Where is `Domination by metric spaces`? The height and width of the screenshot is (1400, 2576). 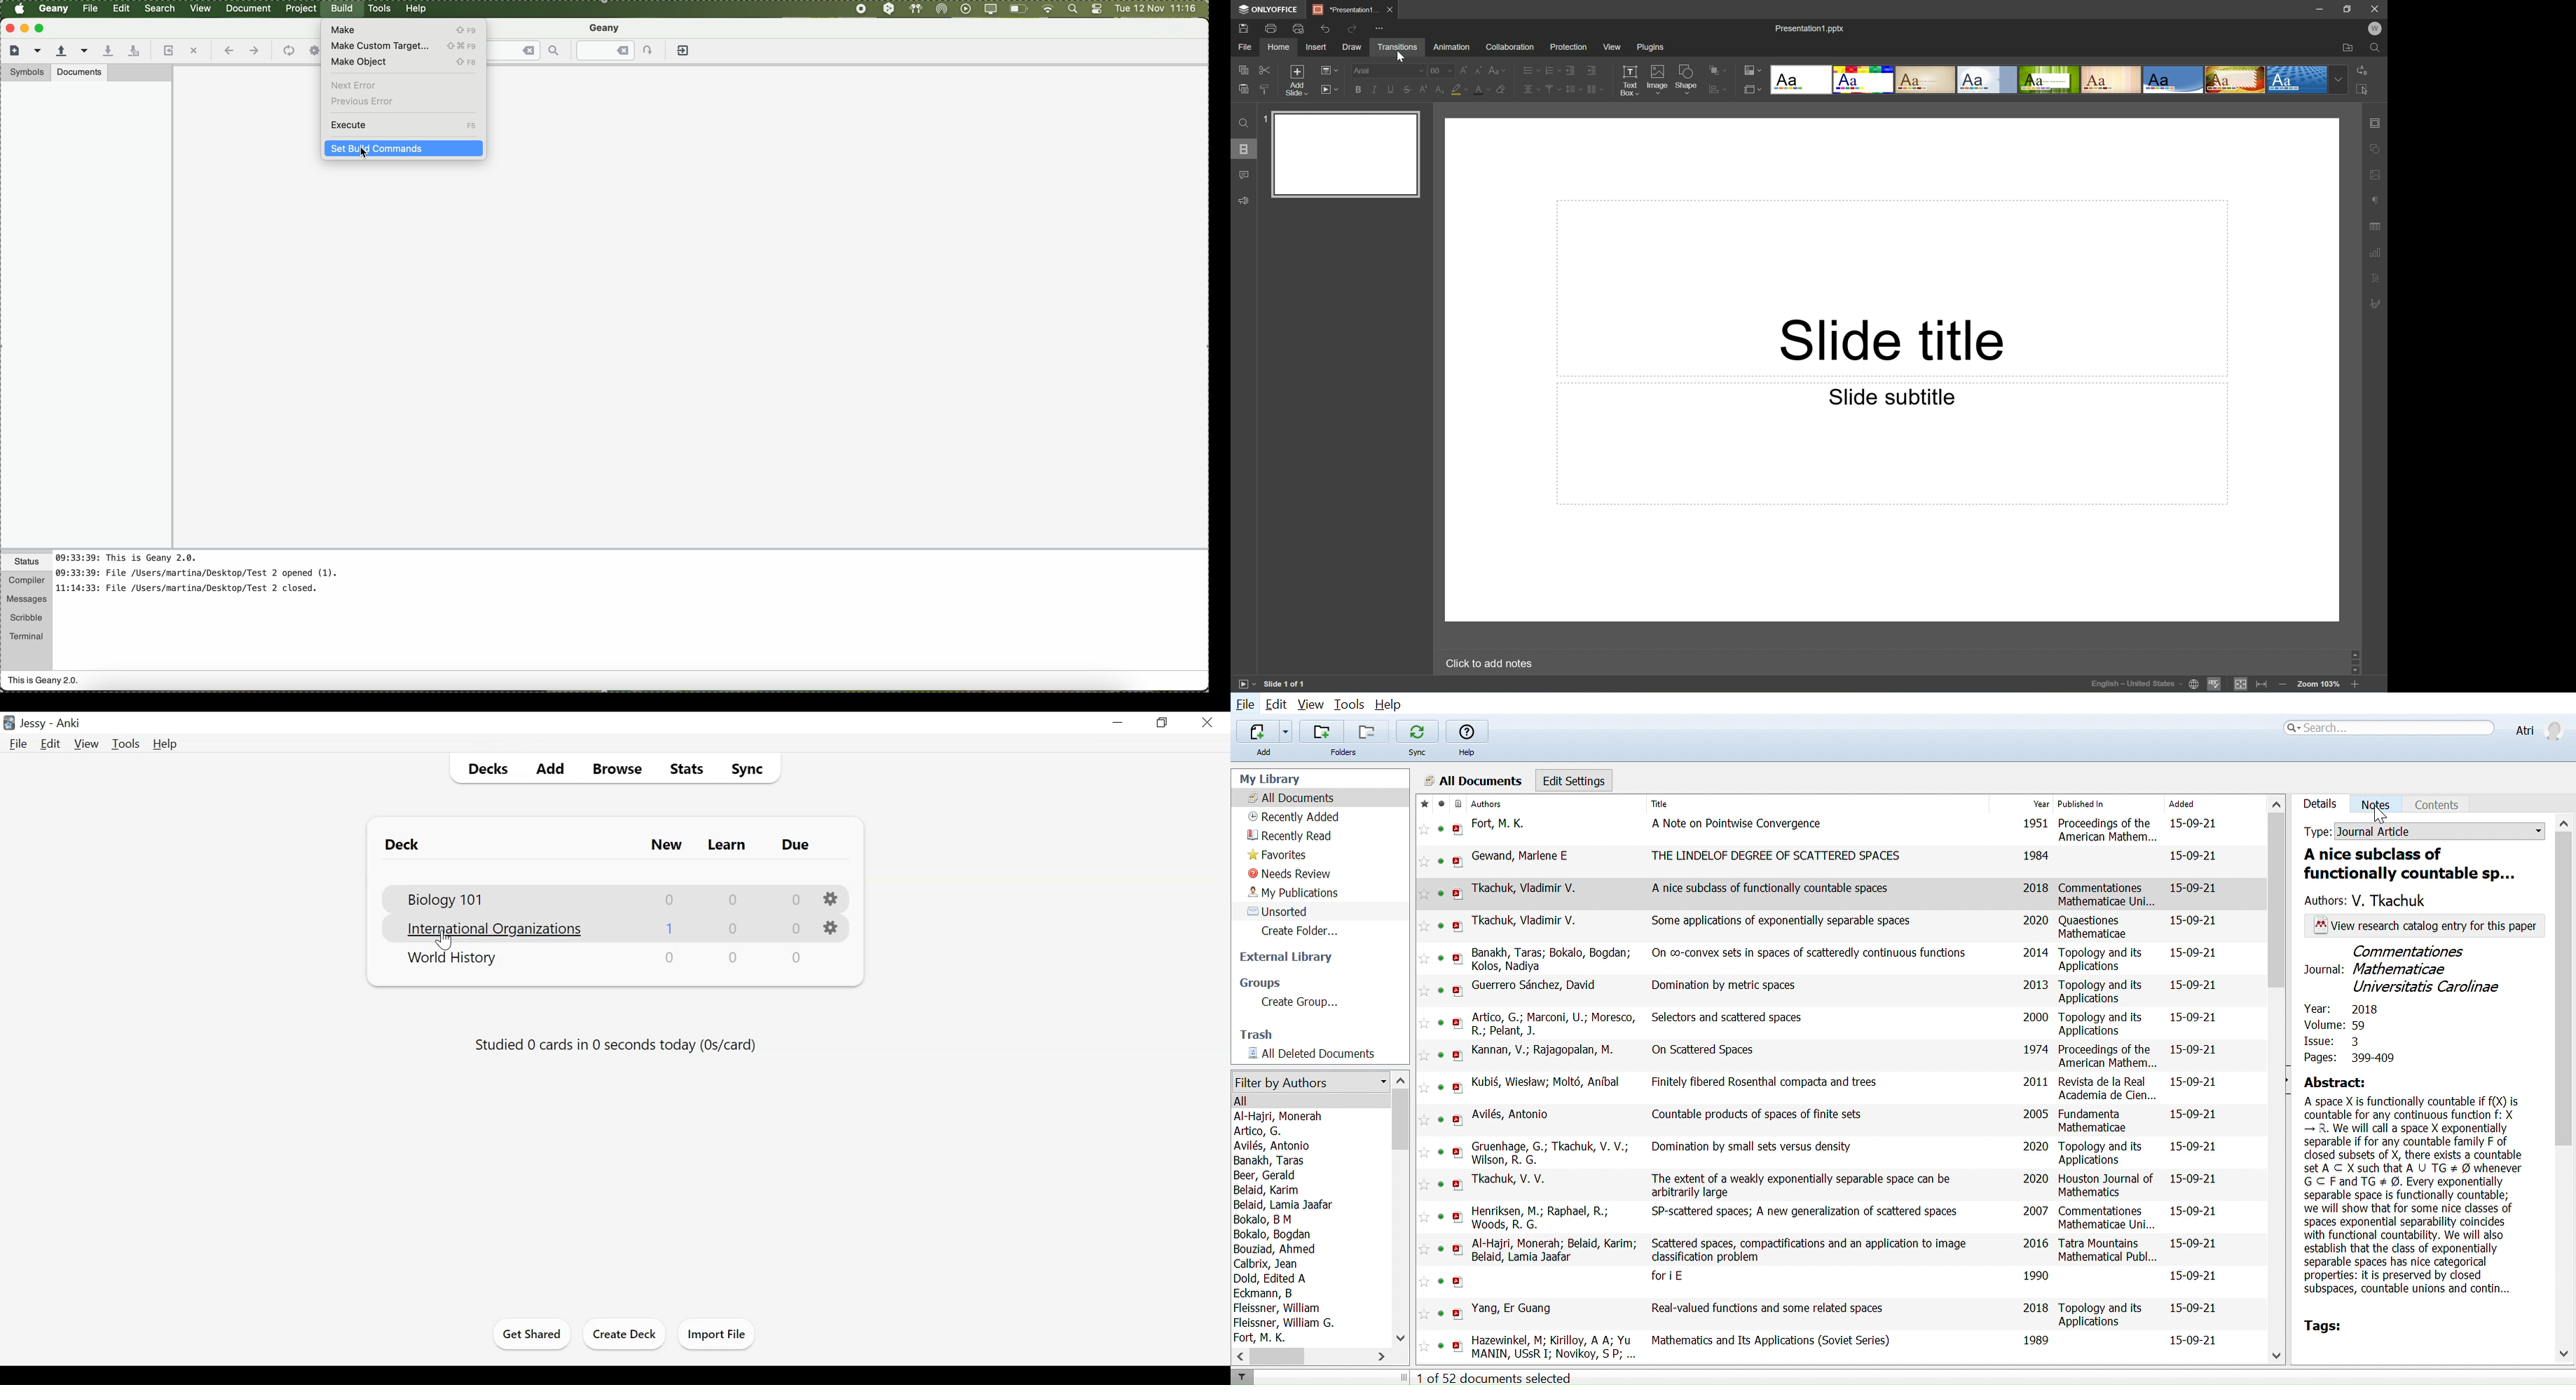 Domination by metric spaces is located at coordinates (1727, 985).